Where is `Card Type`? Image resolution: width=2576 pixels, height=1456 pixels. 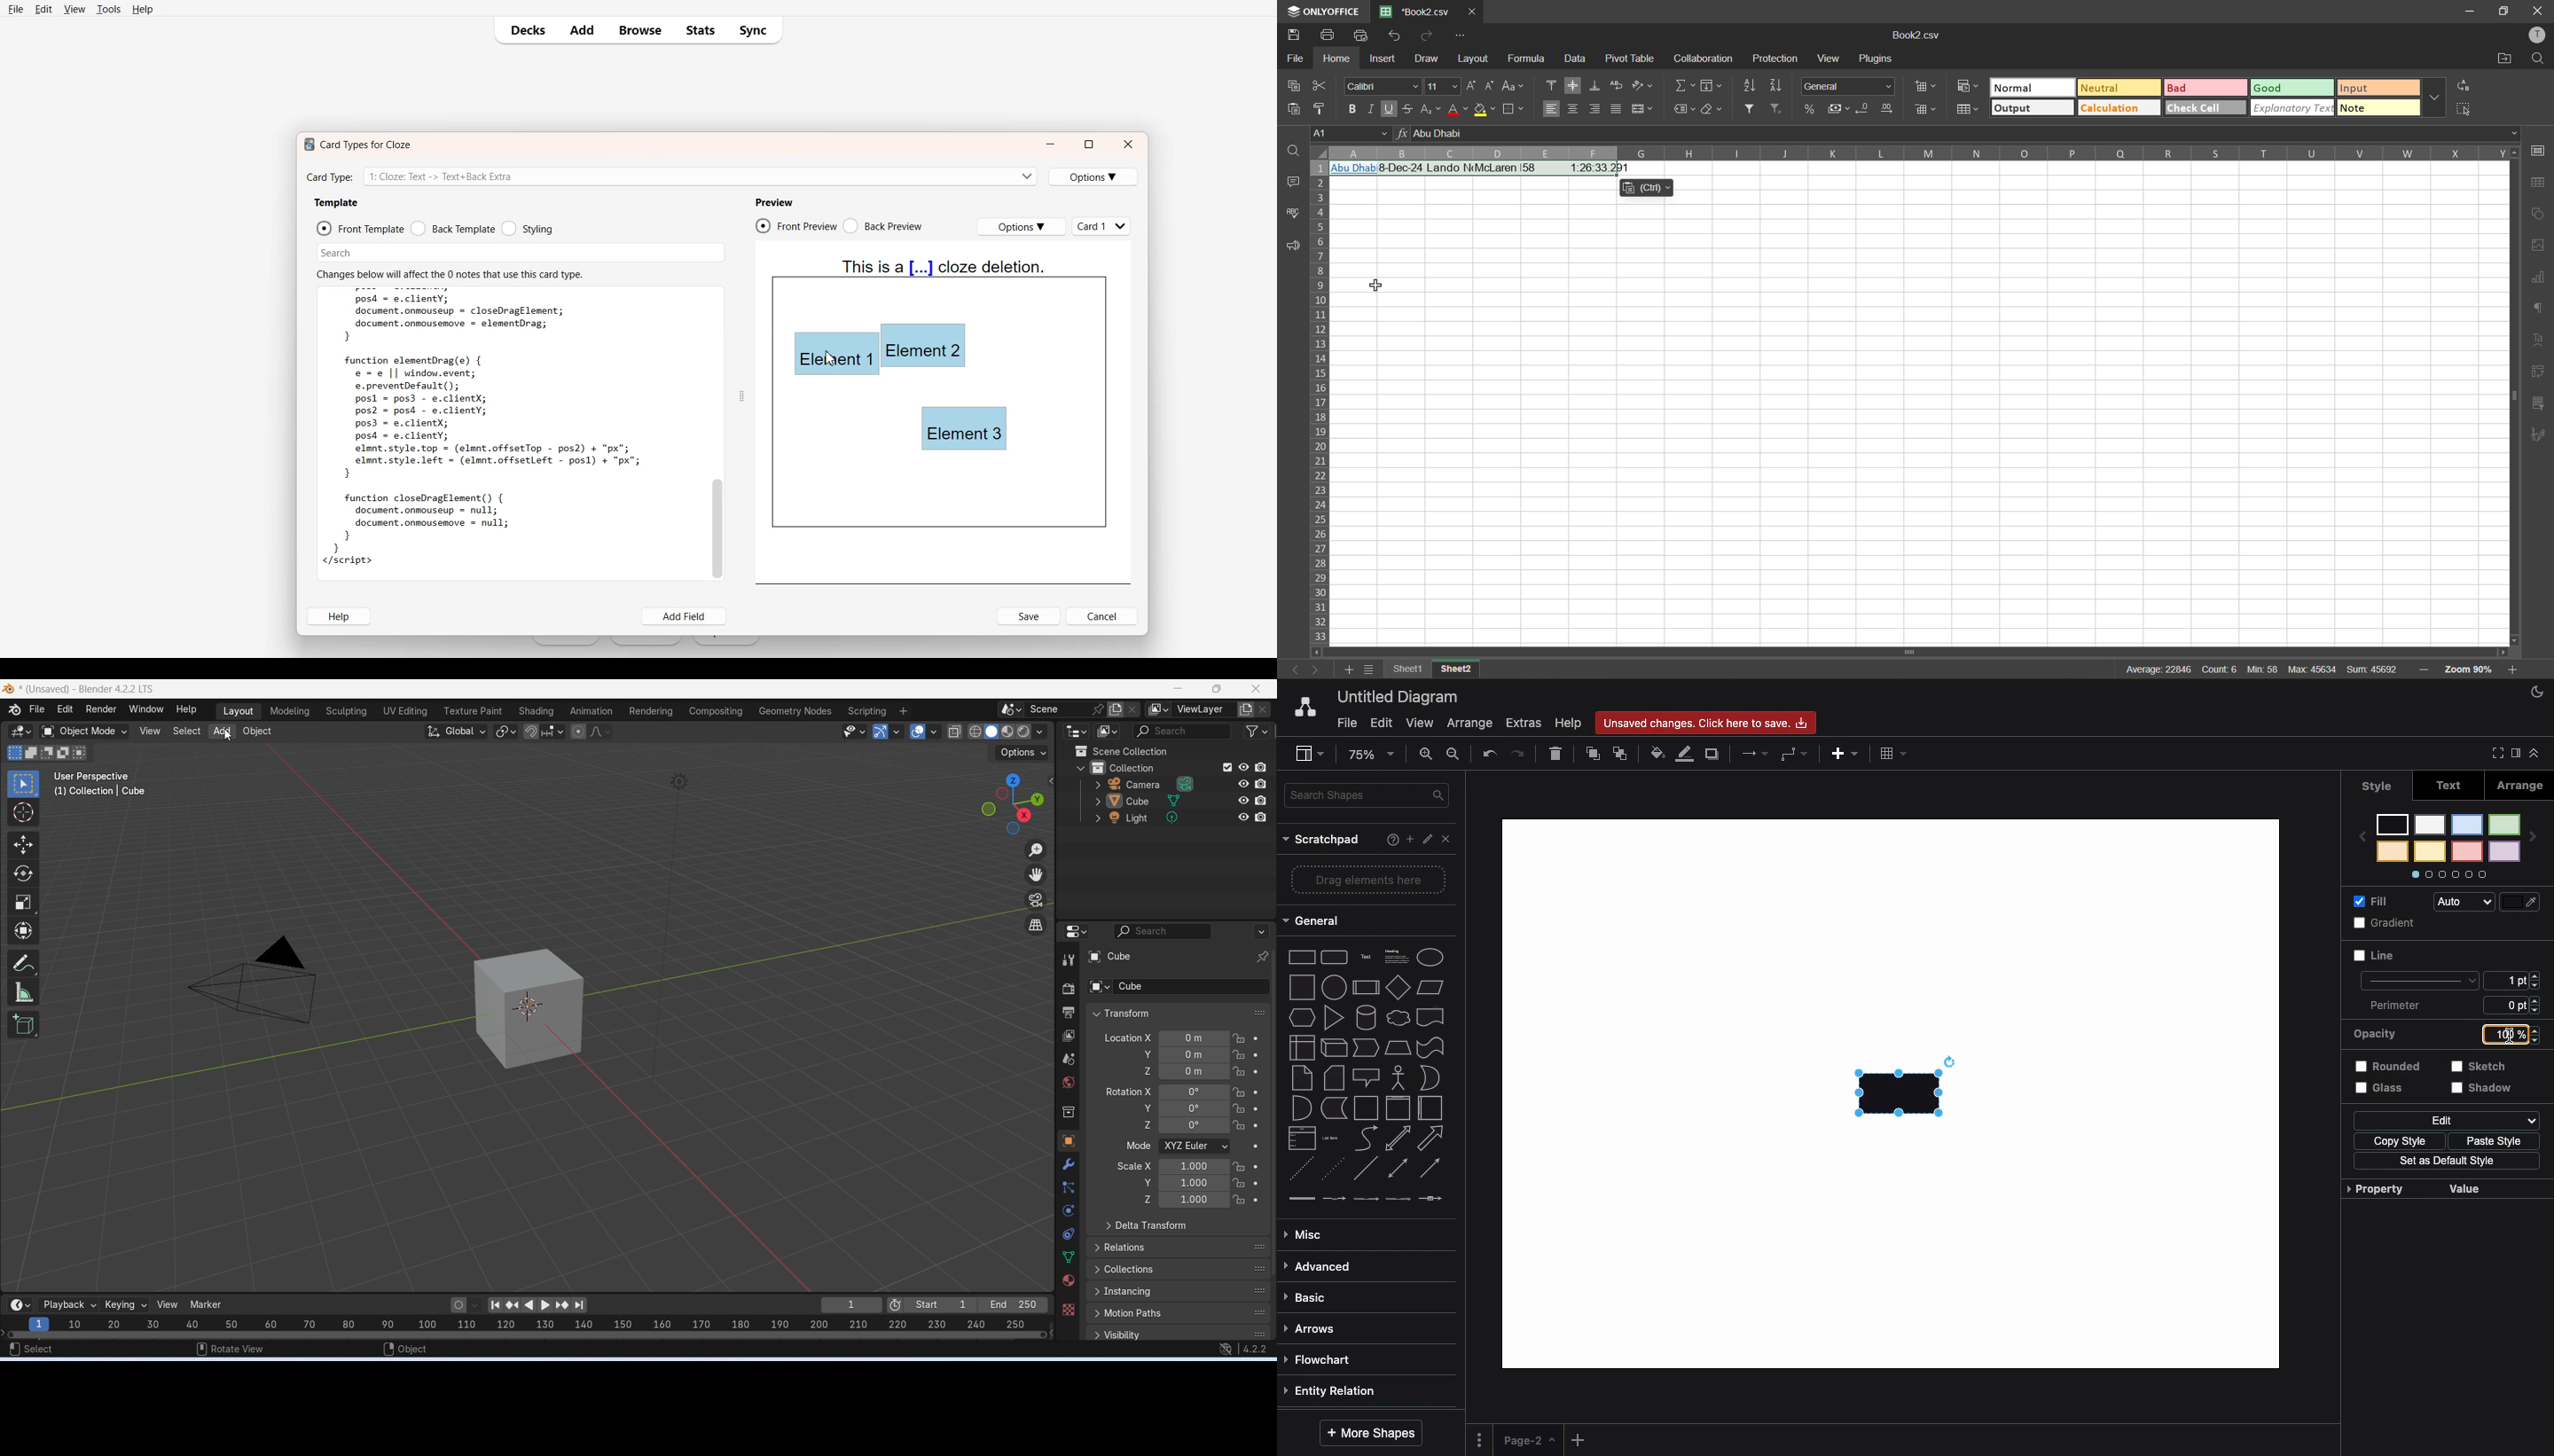 Card Type is located at coordinates (671, 176).